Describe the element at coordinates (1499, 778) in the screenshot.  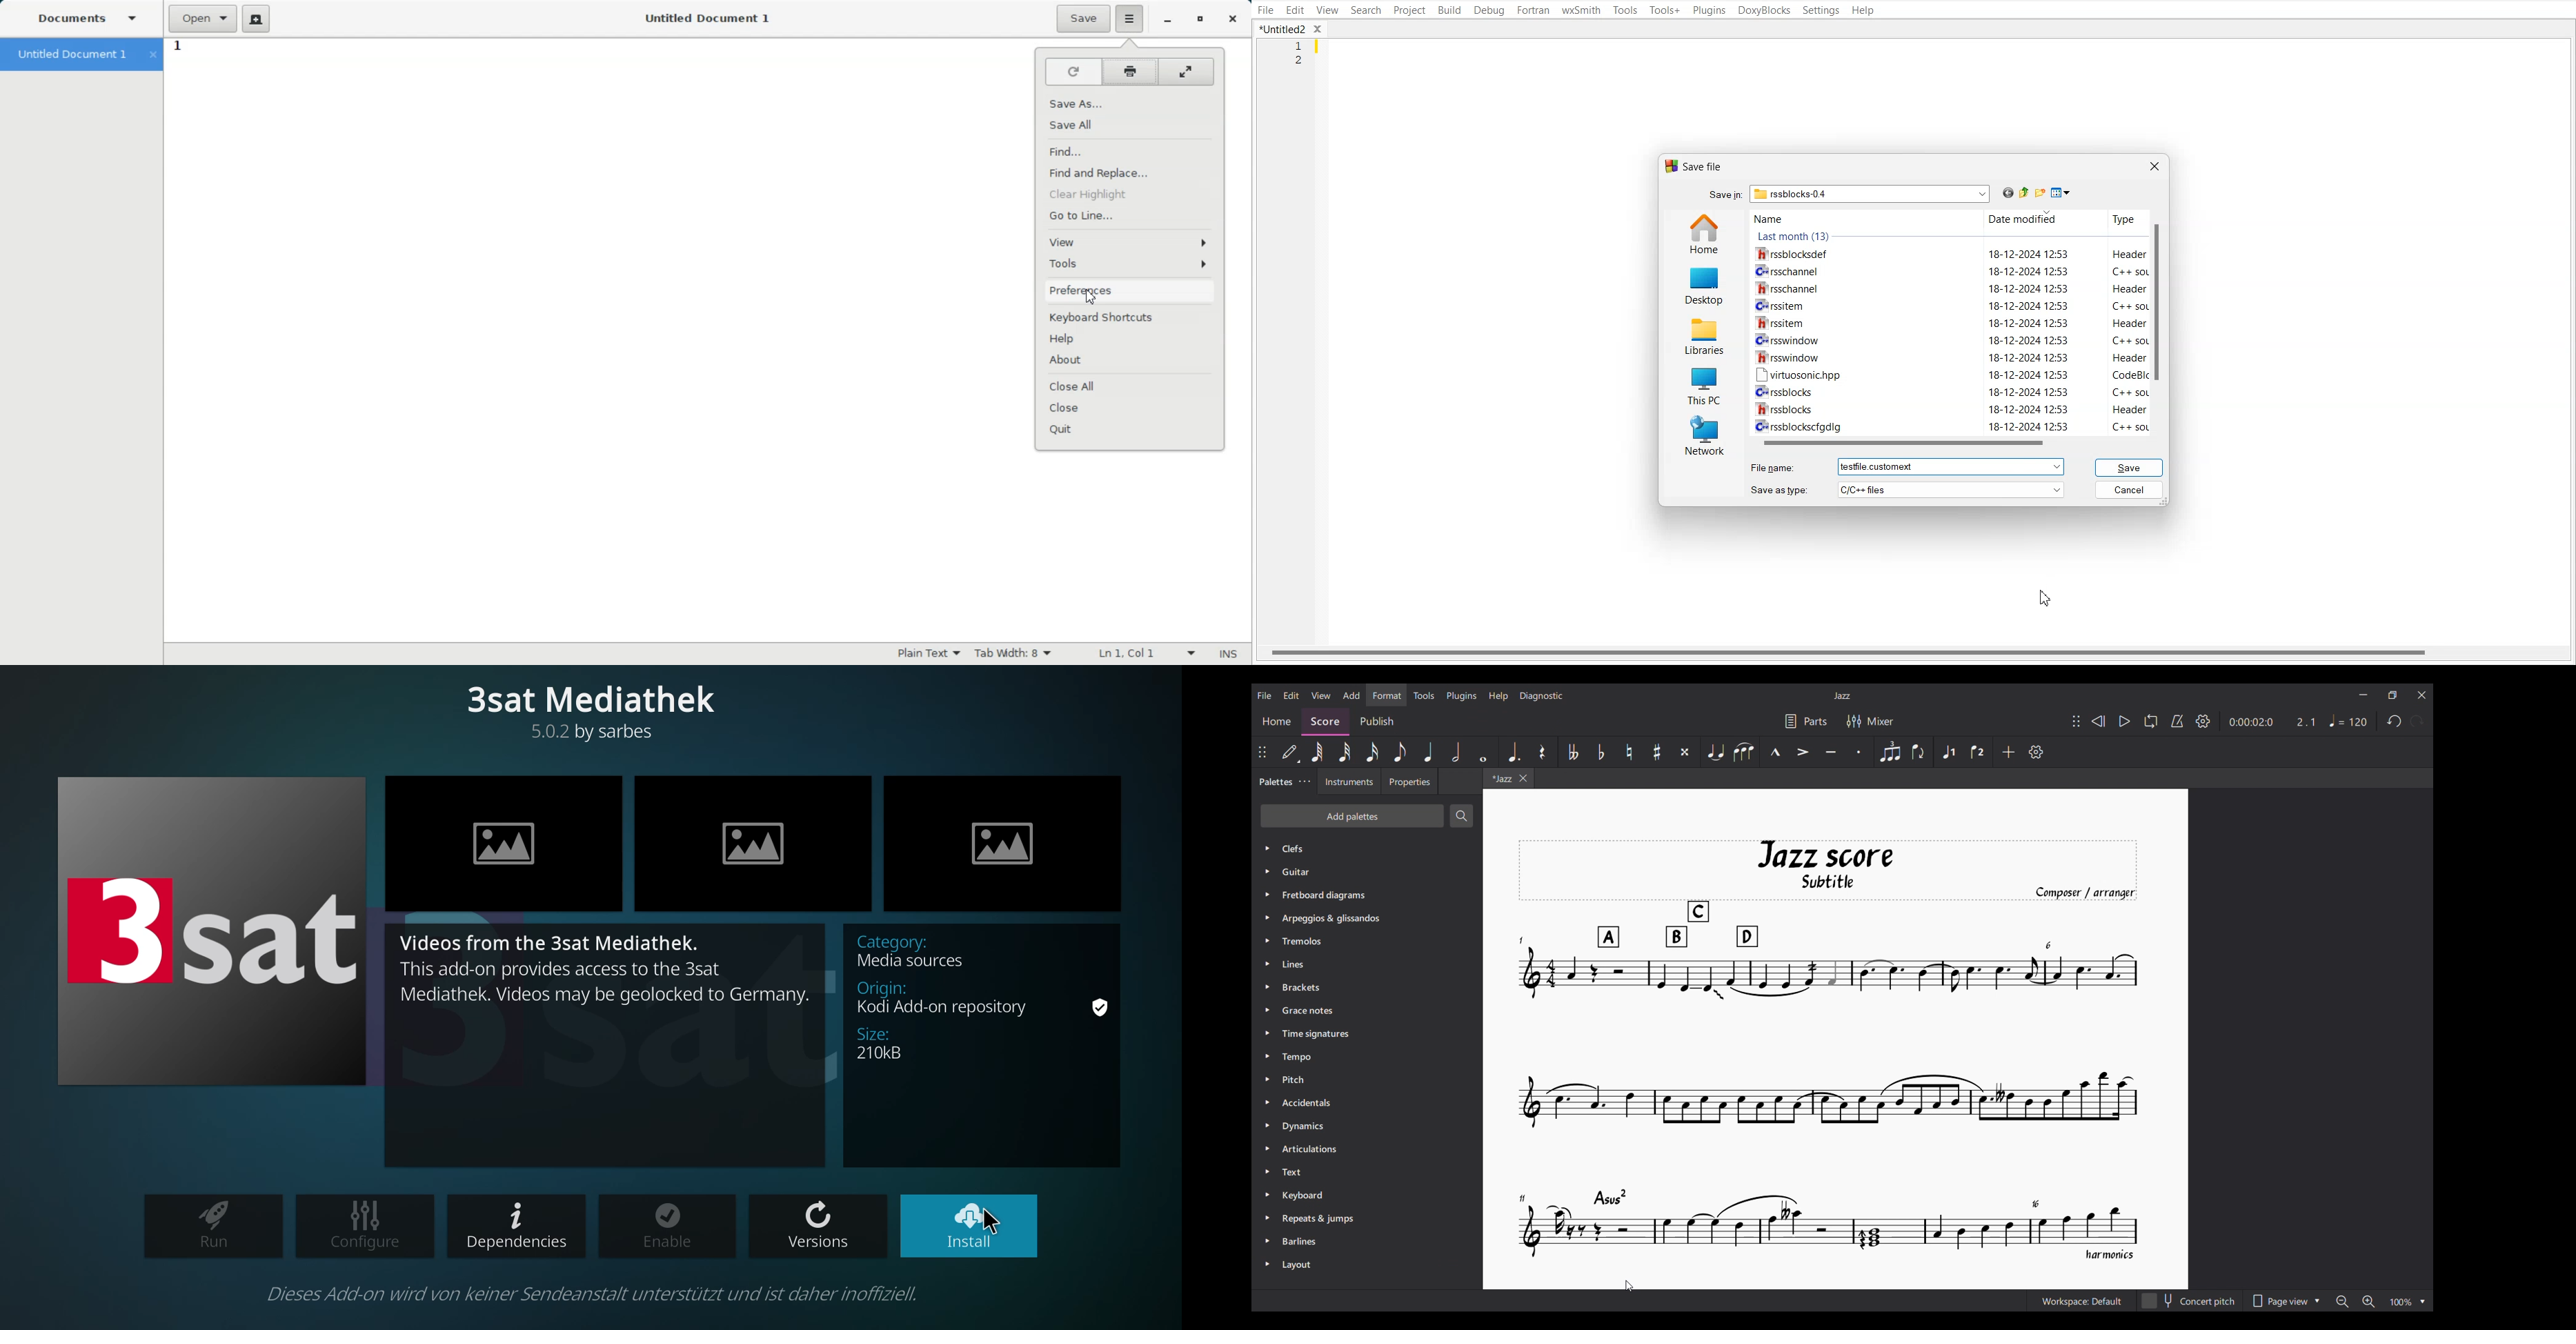
I see `Current tab` at that location.